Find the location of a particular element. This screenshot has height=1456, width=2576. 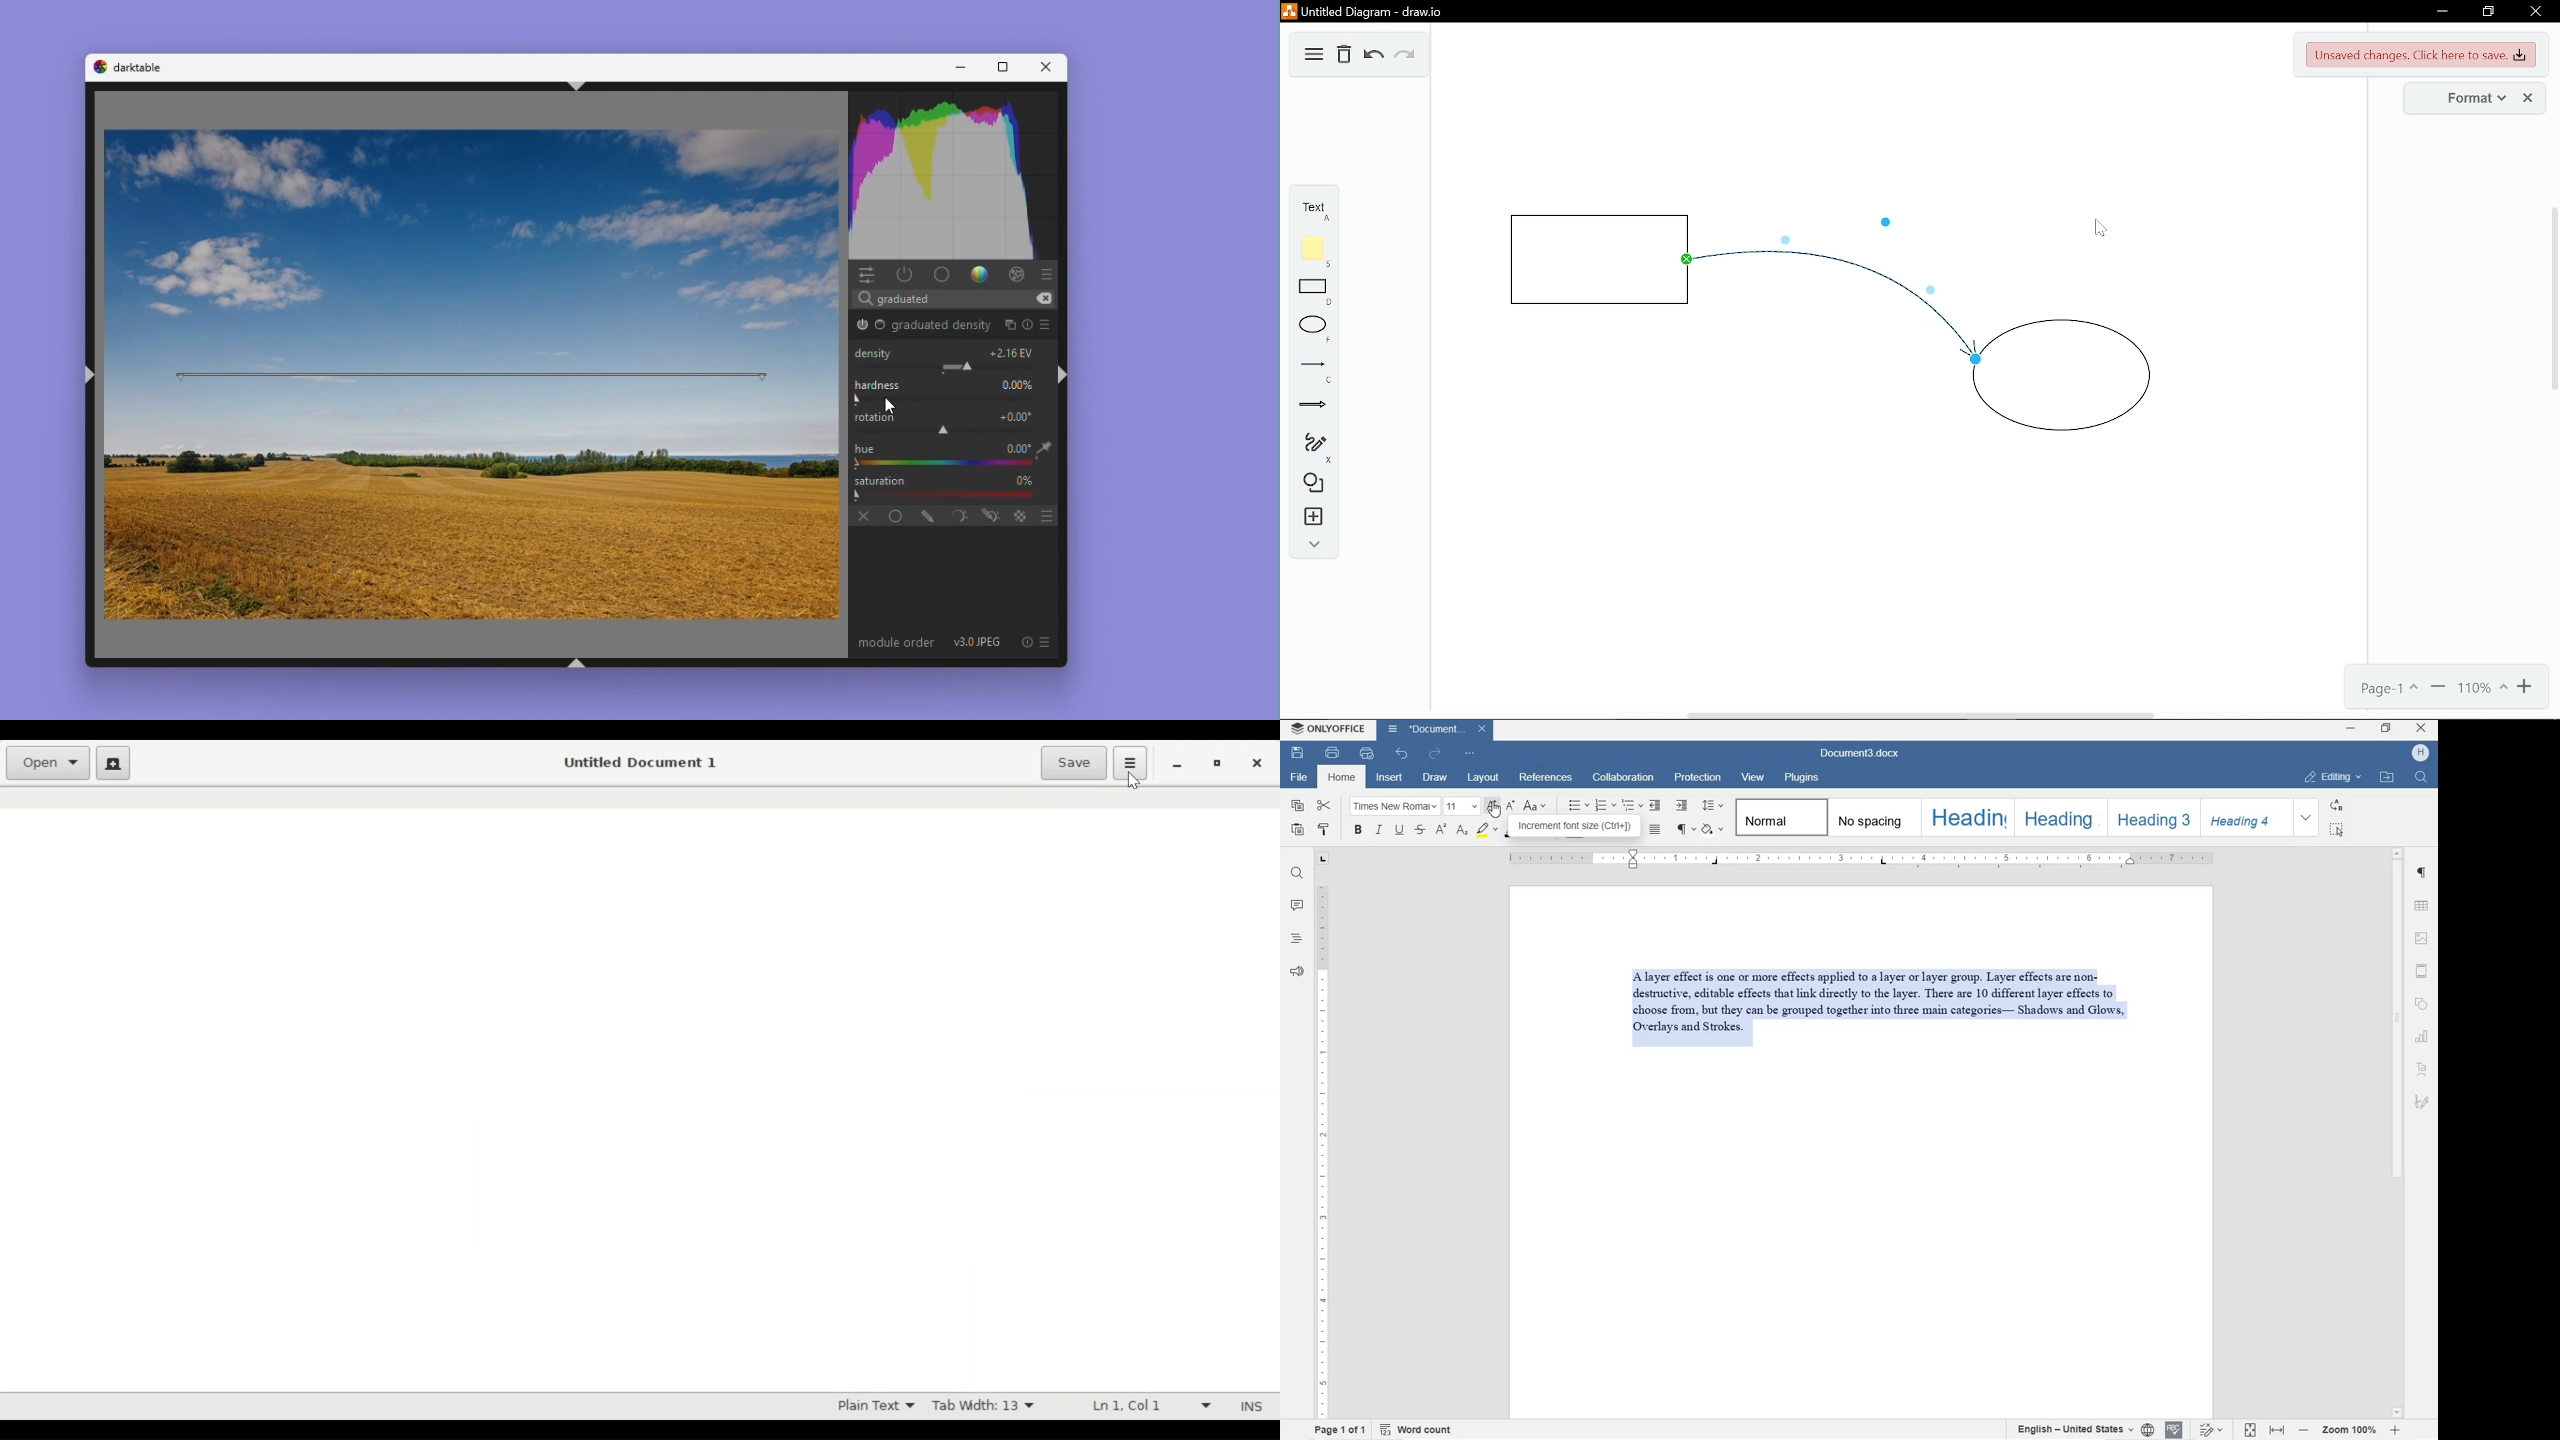

Redo is located at coordinates (1407, 58).